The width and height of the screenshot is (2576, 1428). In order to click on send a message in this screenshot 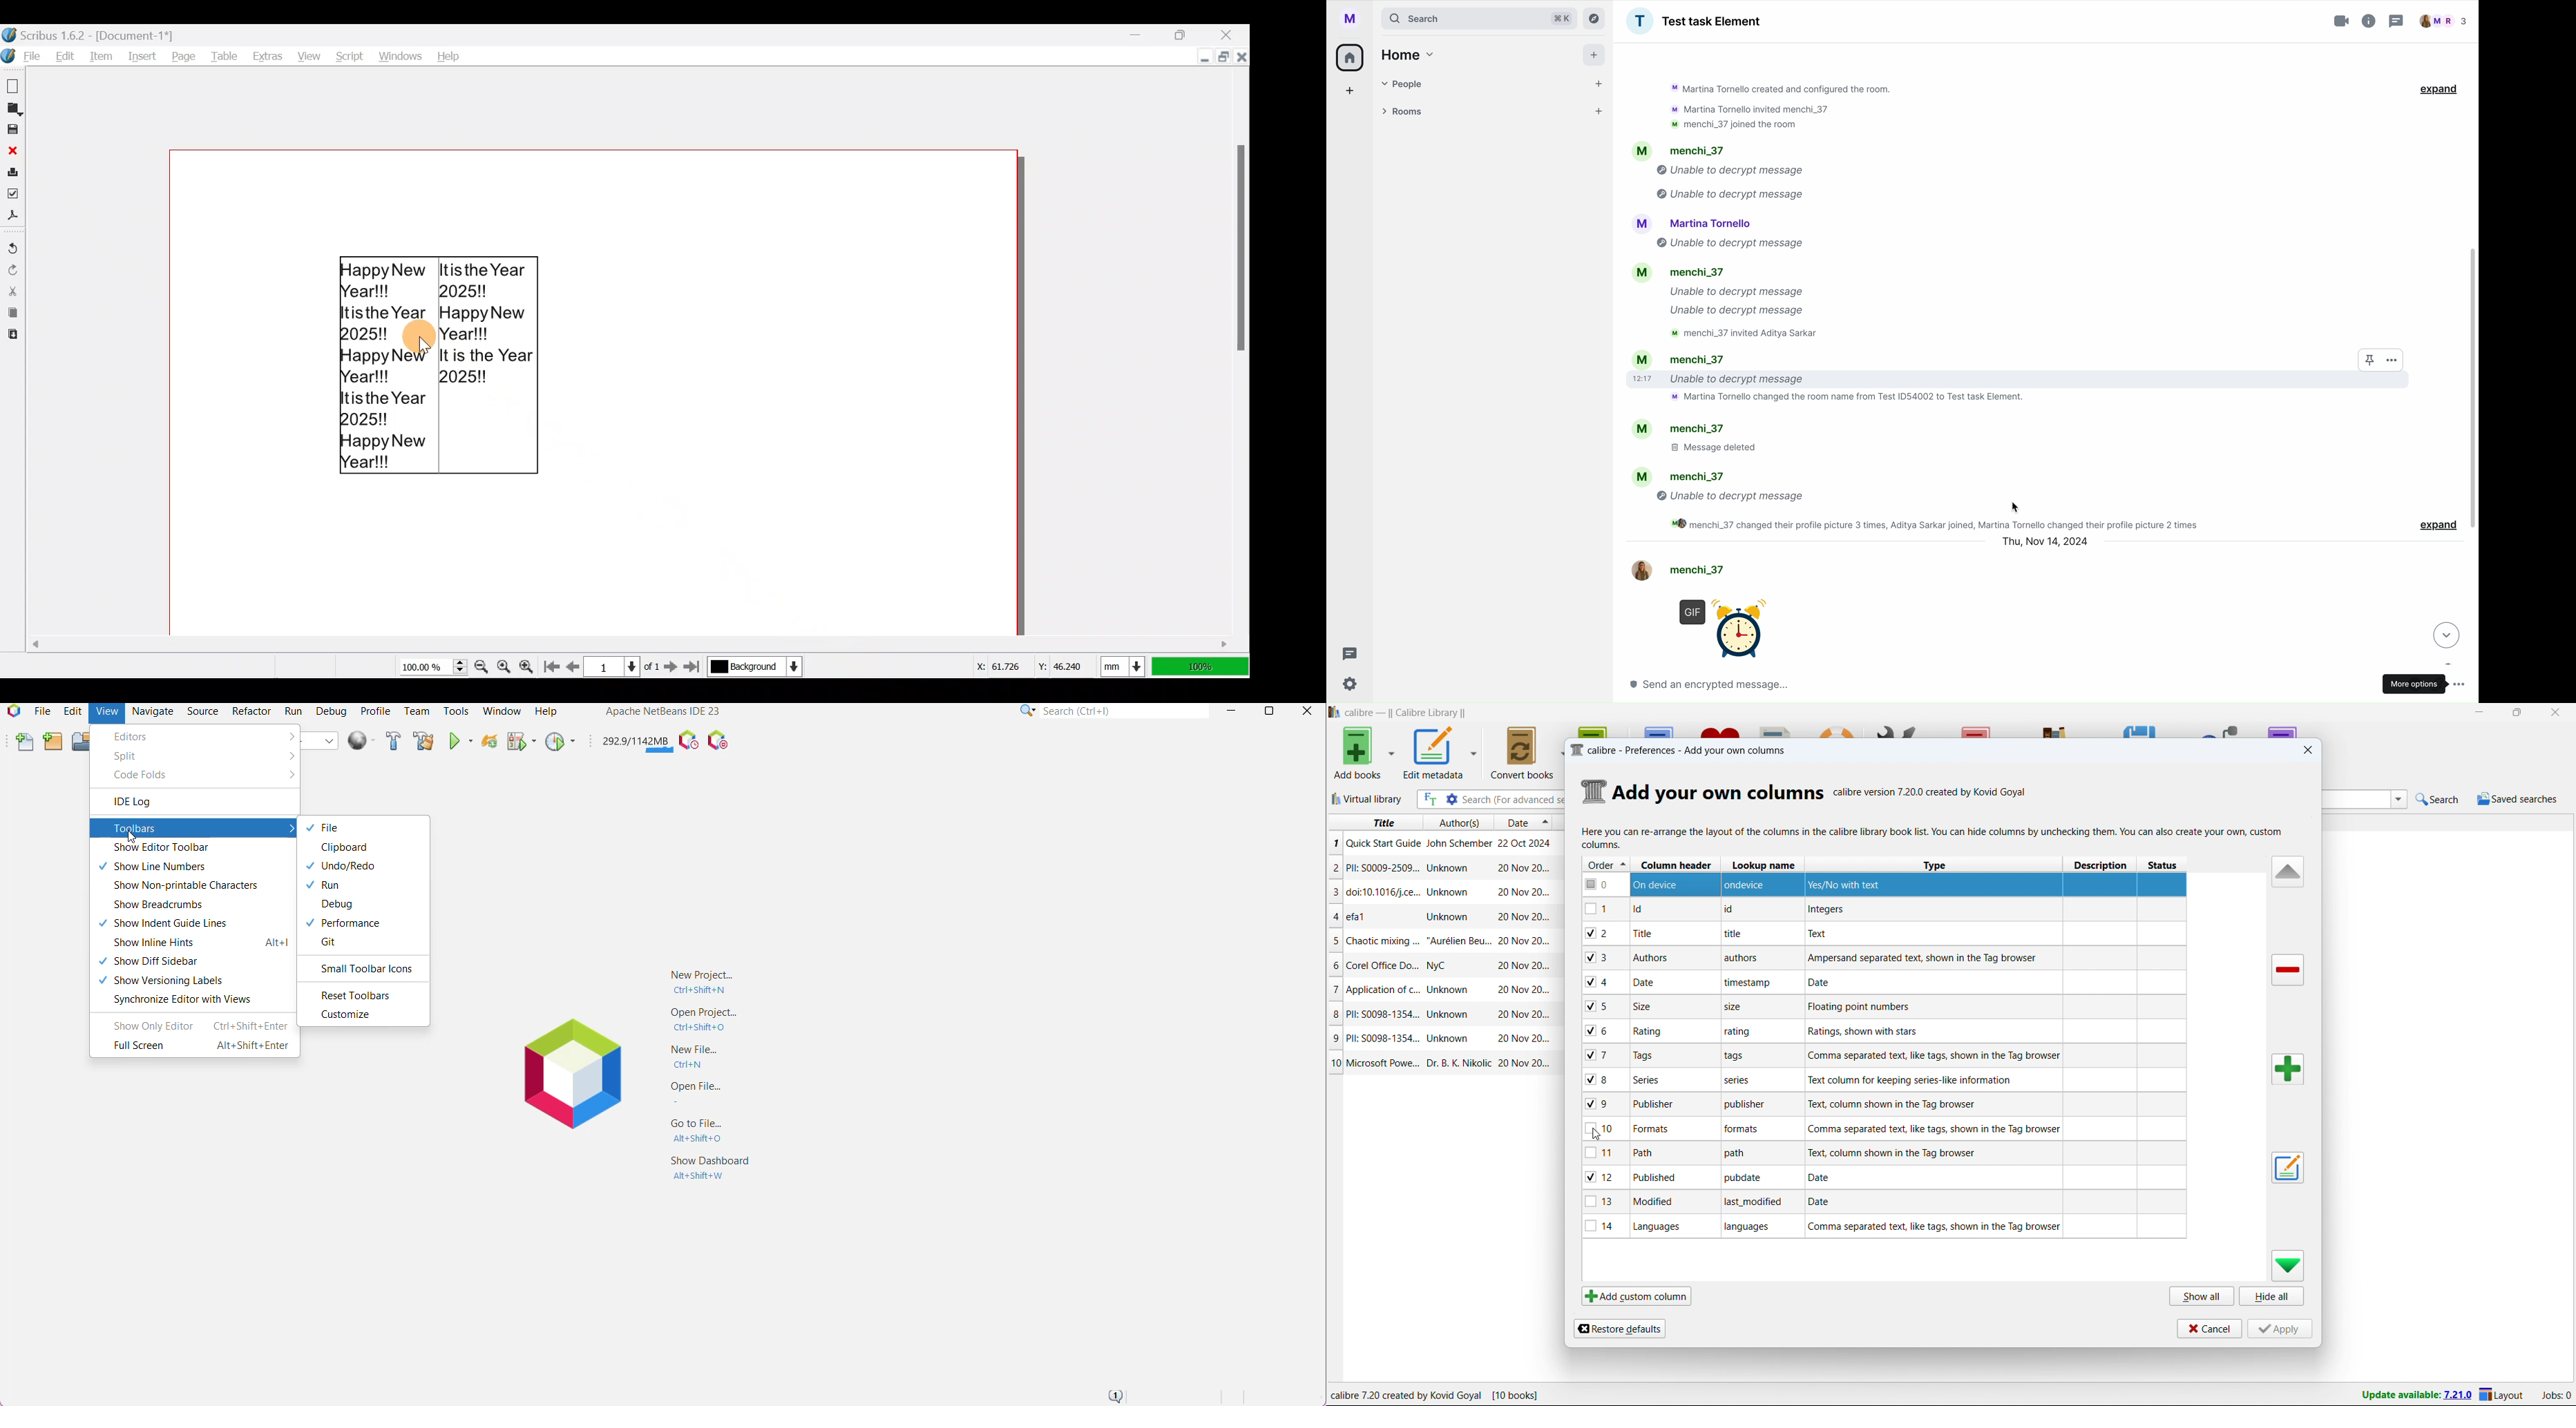, I will do `click(1729, 684)`.